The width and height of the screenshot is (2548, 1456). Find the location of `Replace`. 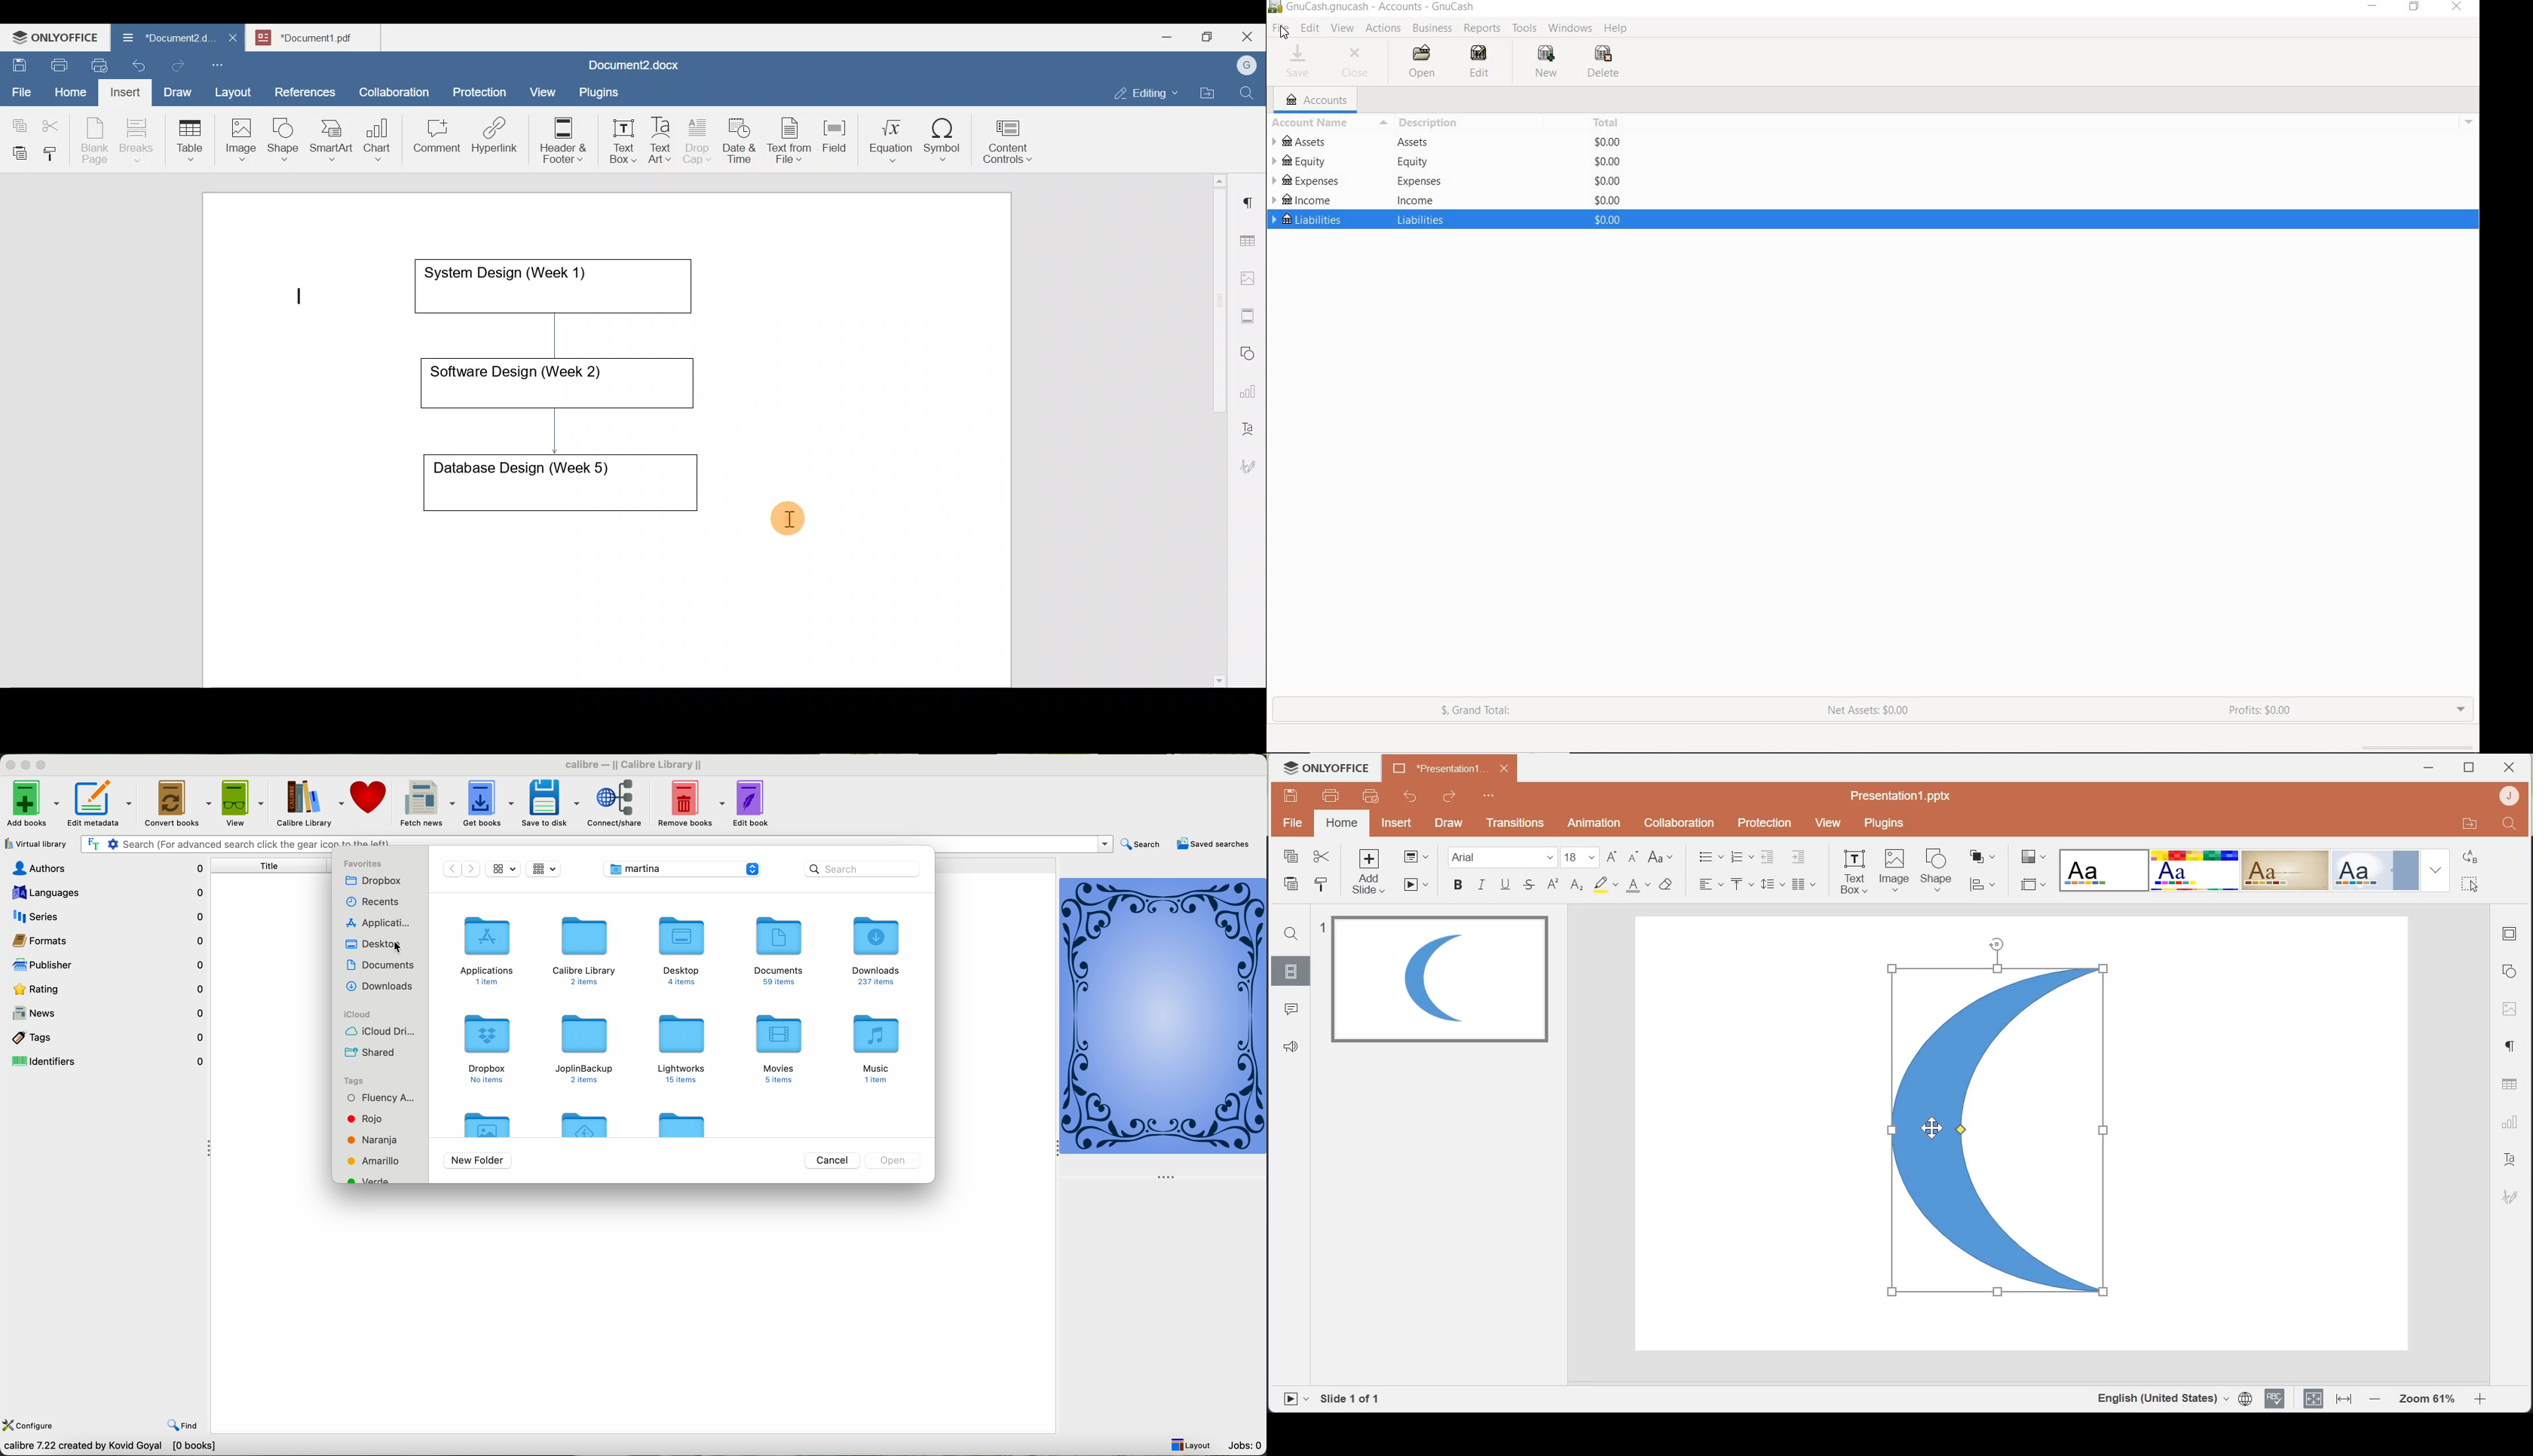

Replace is located at coordinates (2474, 855).